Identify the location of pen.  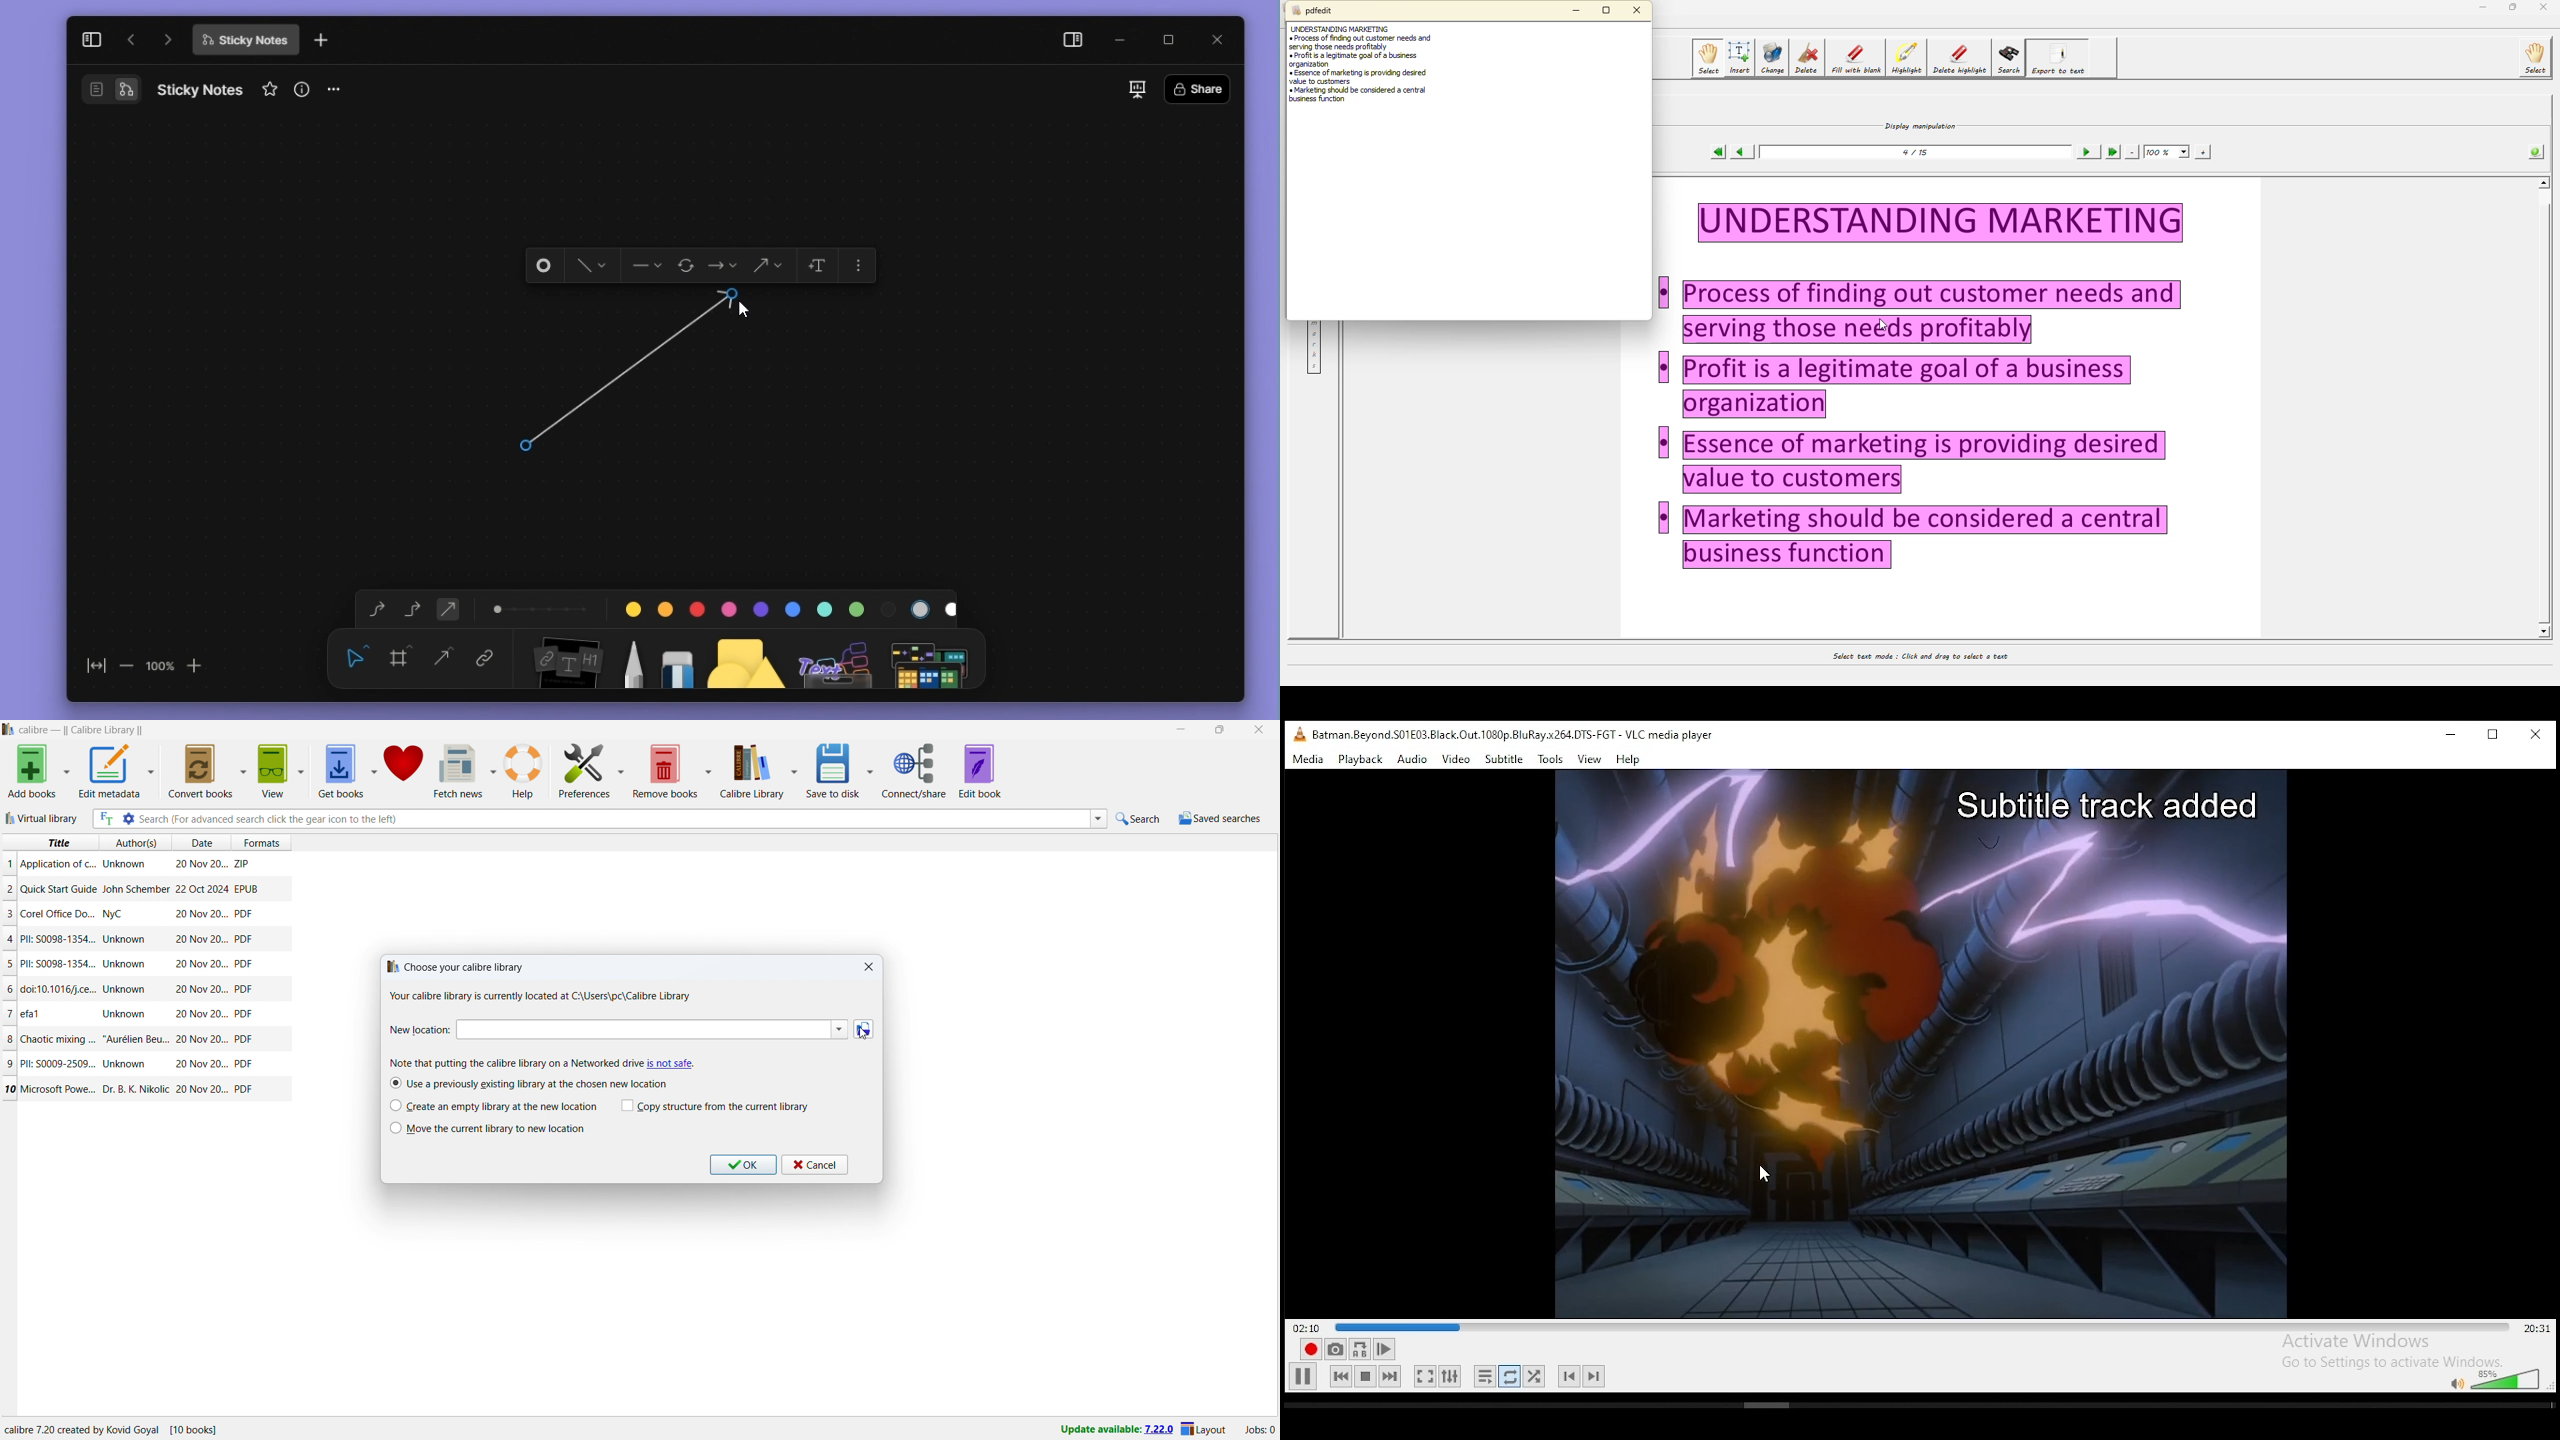
(632, 657).